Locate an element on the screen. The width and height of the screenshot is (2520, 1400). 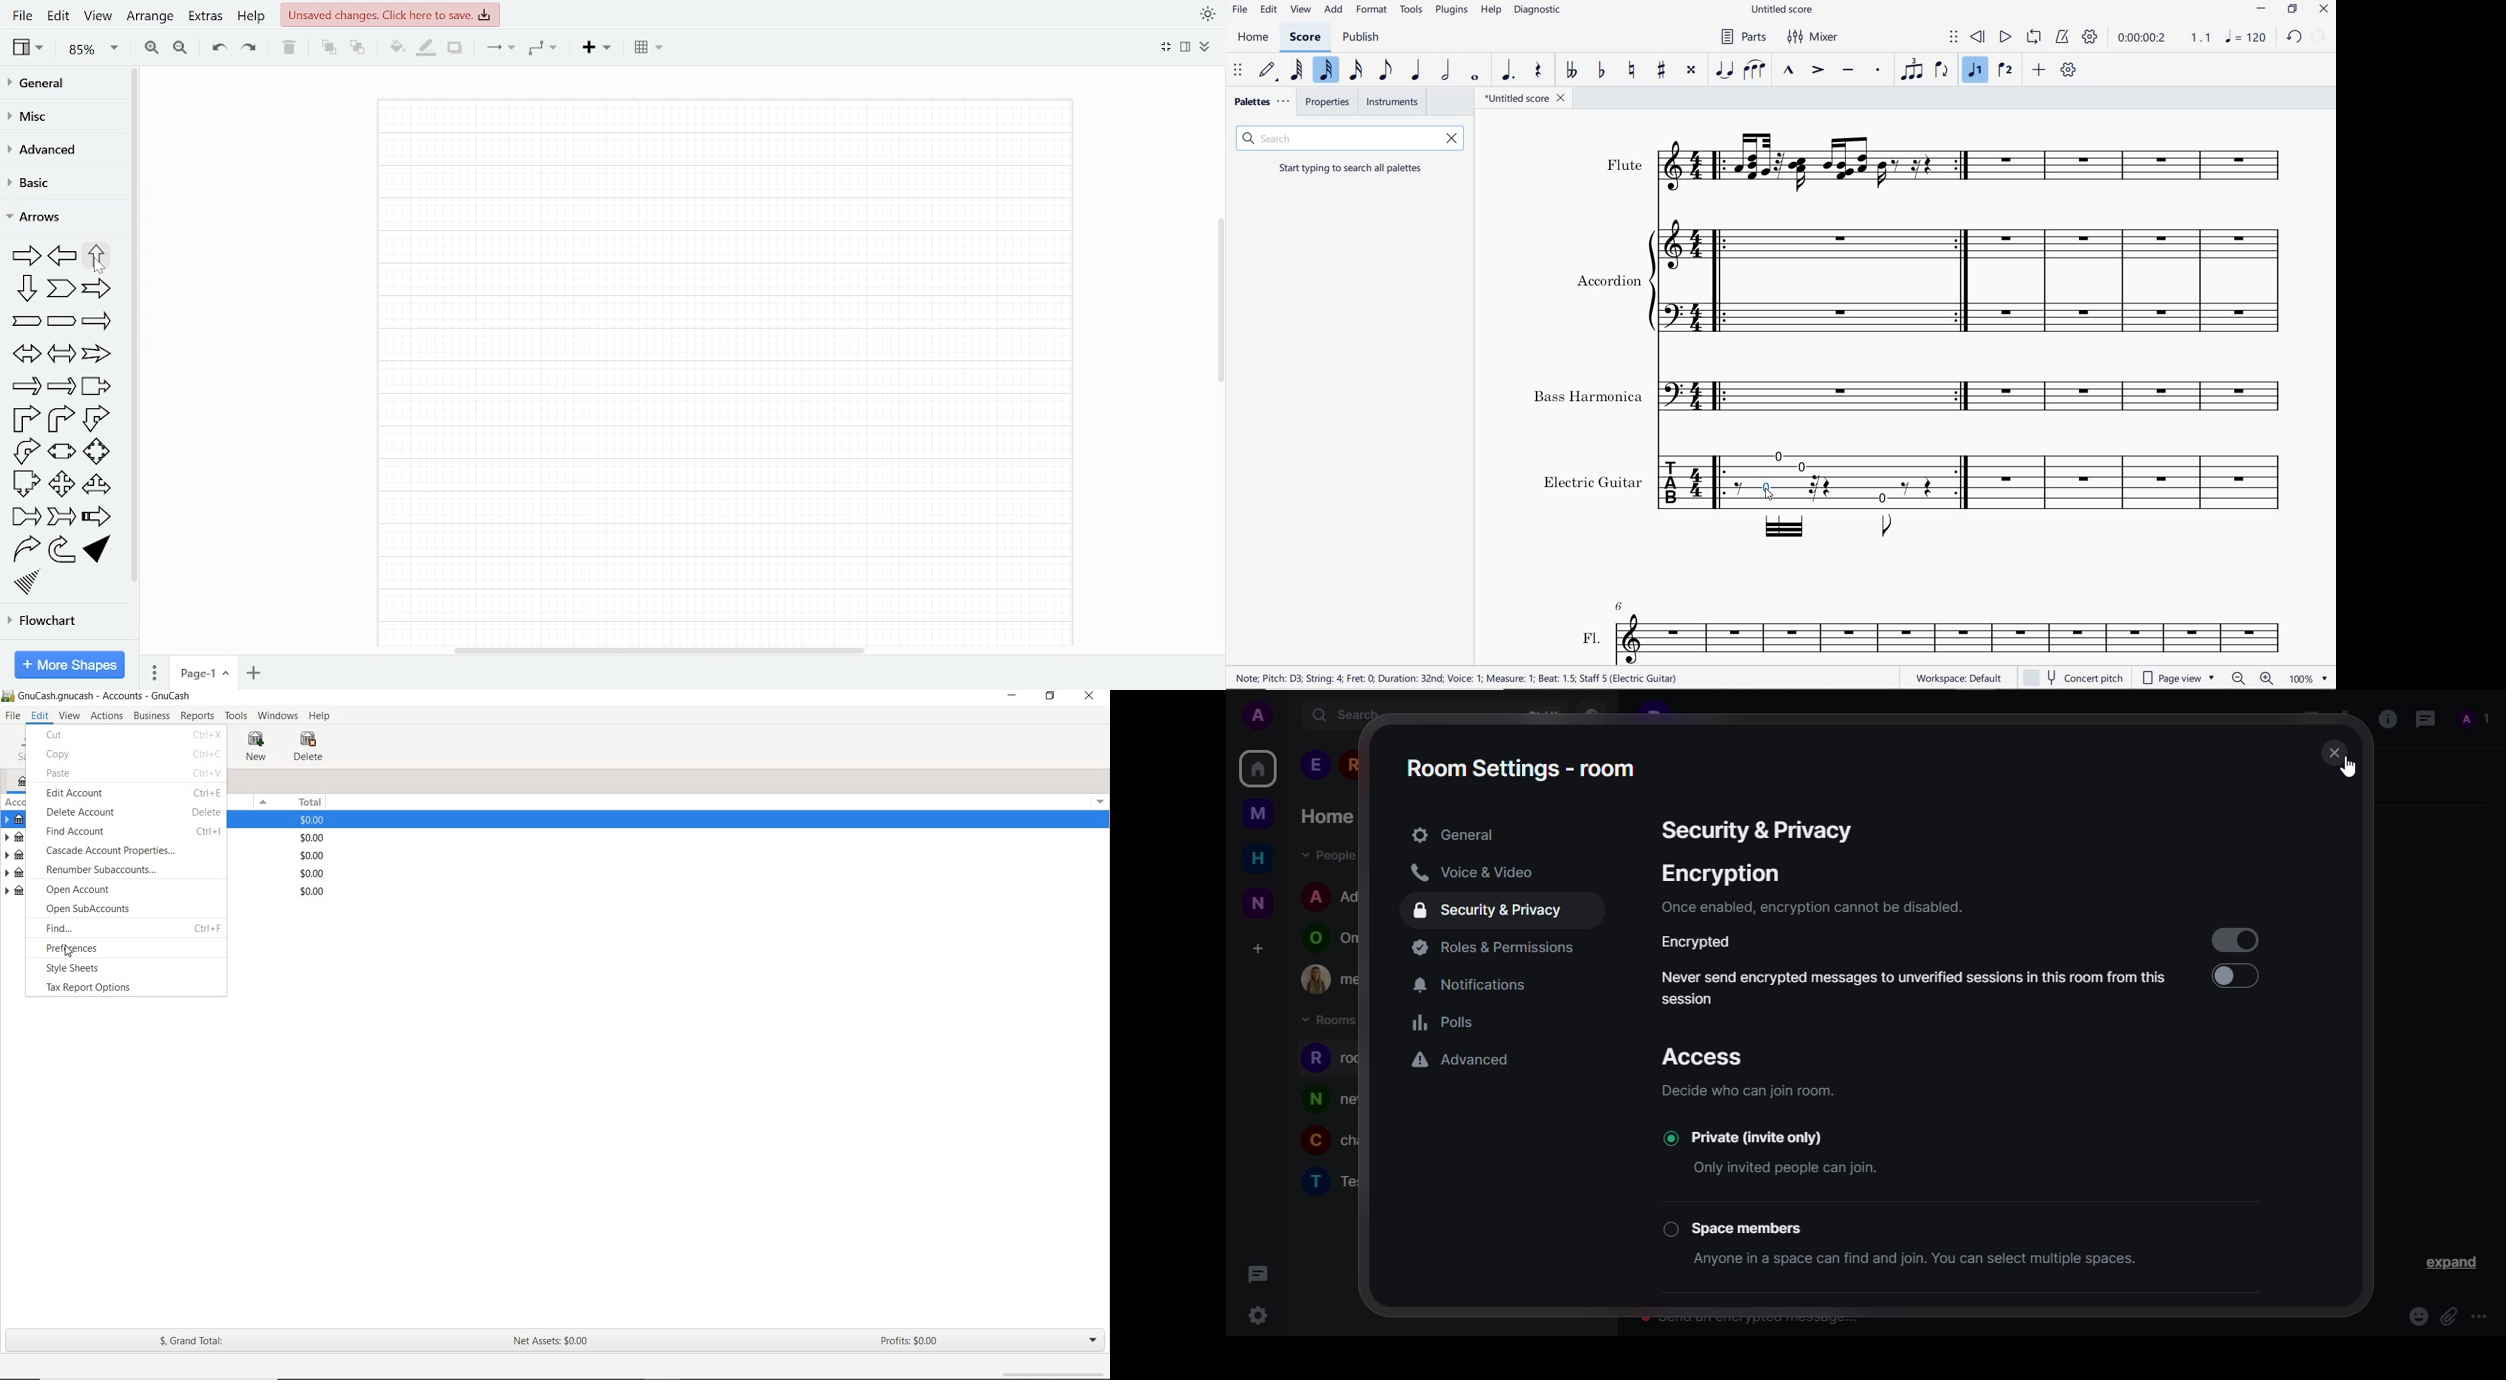
account is located at coordinates (1263, 716).